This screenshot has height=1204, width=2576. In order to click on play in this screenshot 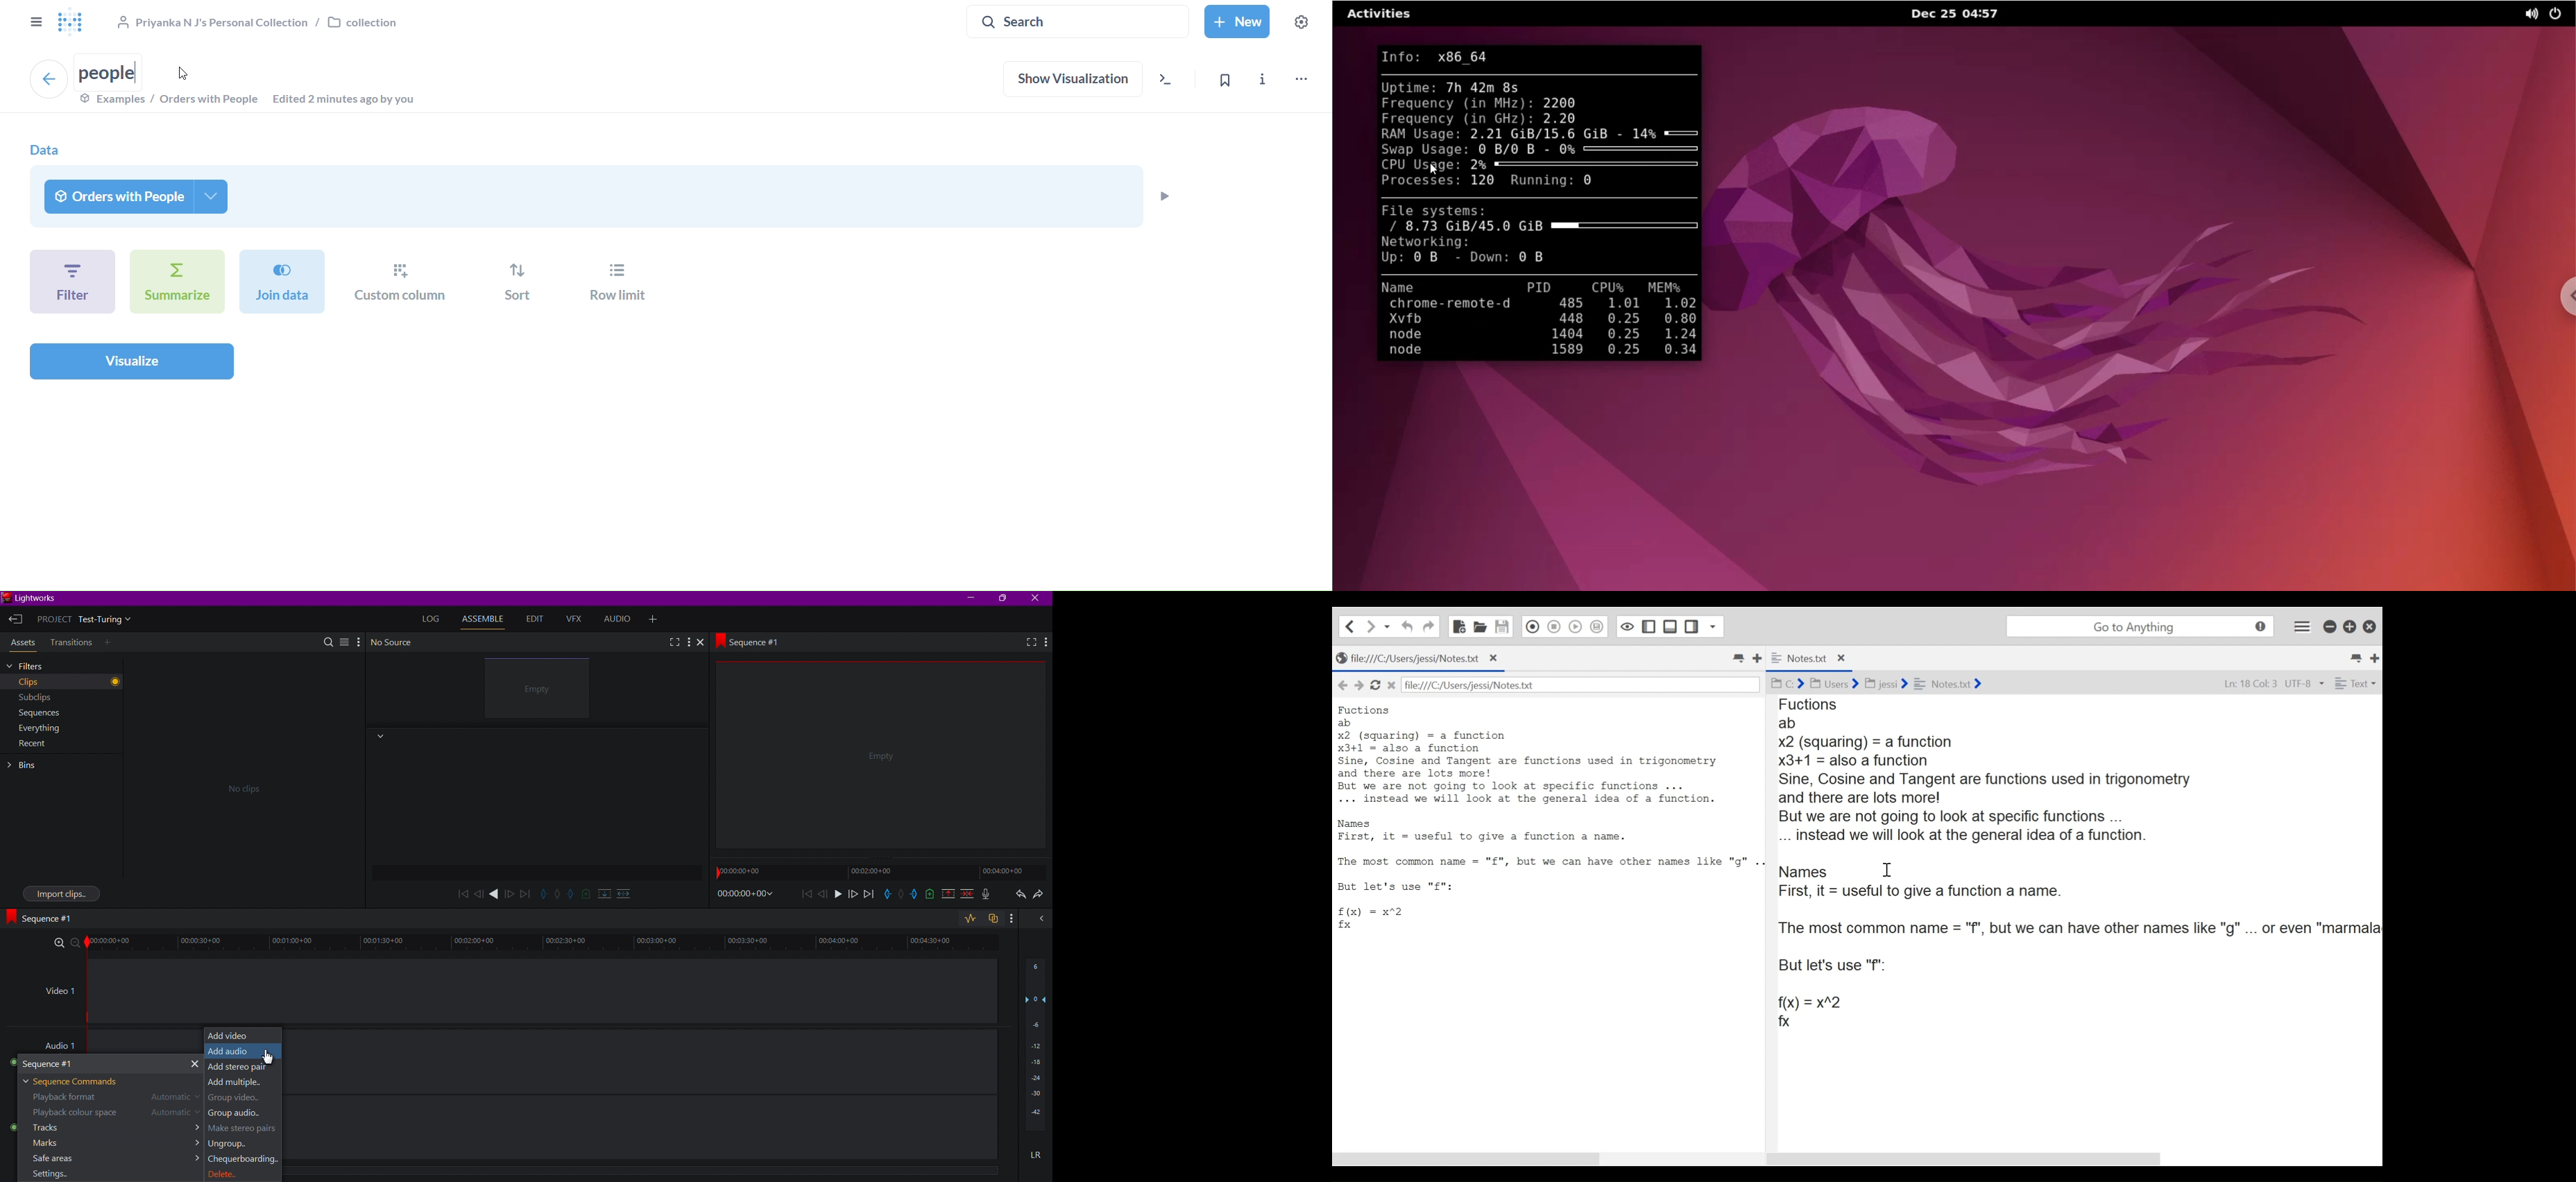, I will do `click(495, 894)`.